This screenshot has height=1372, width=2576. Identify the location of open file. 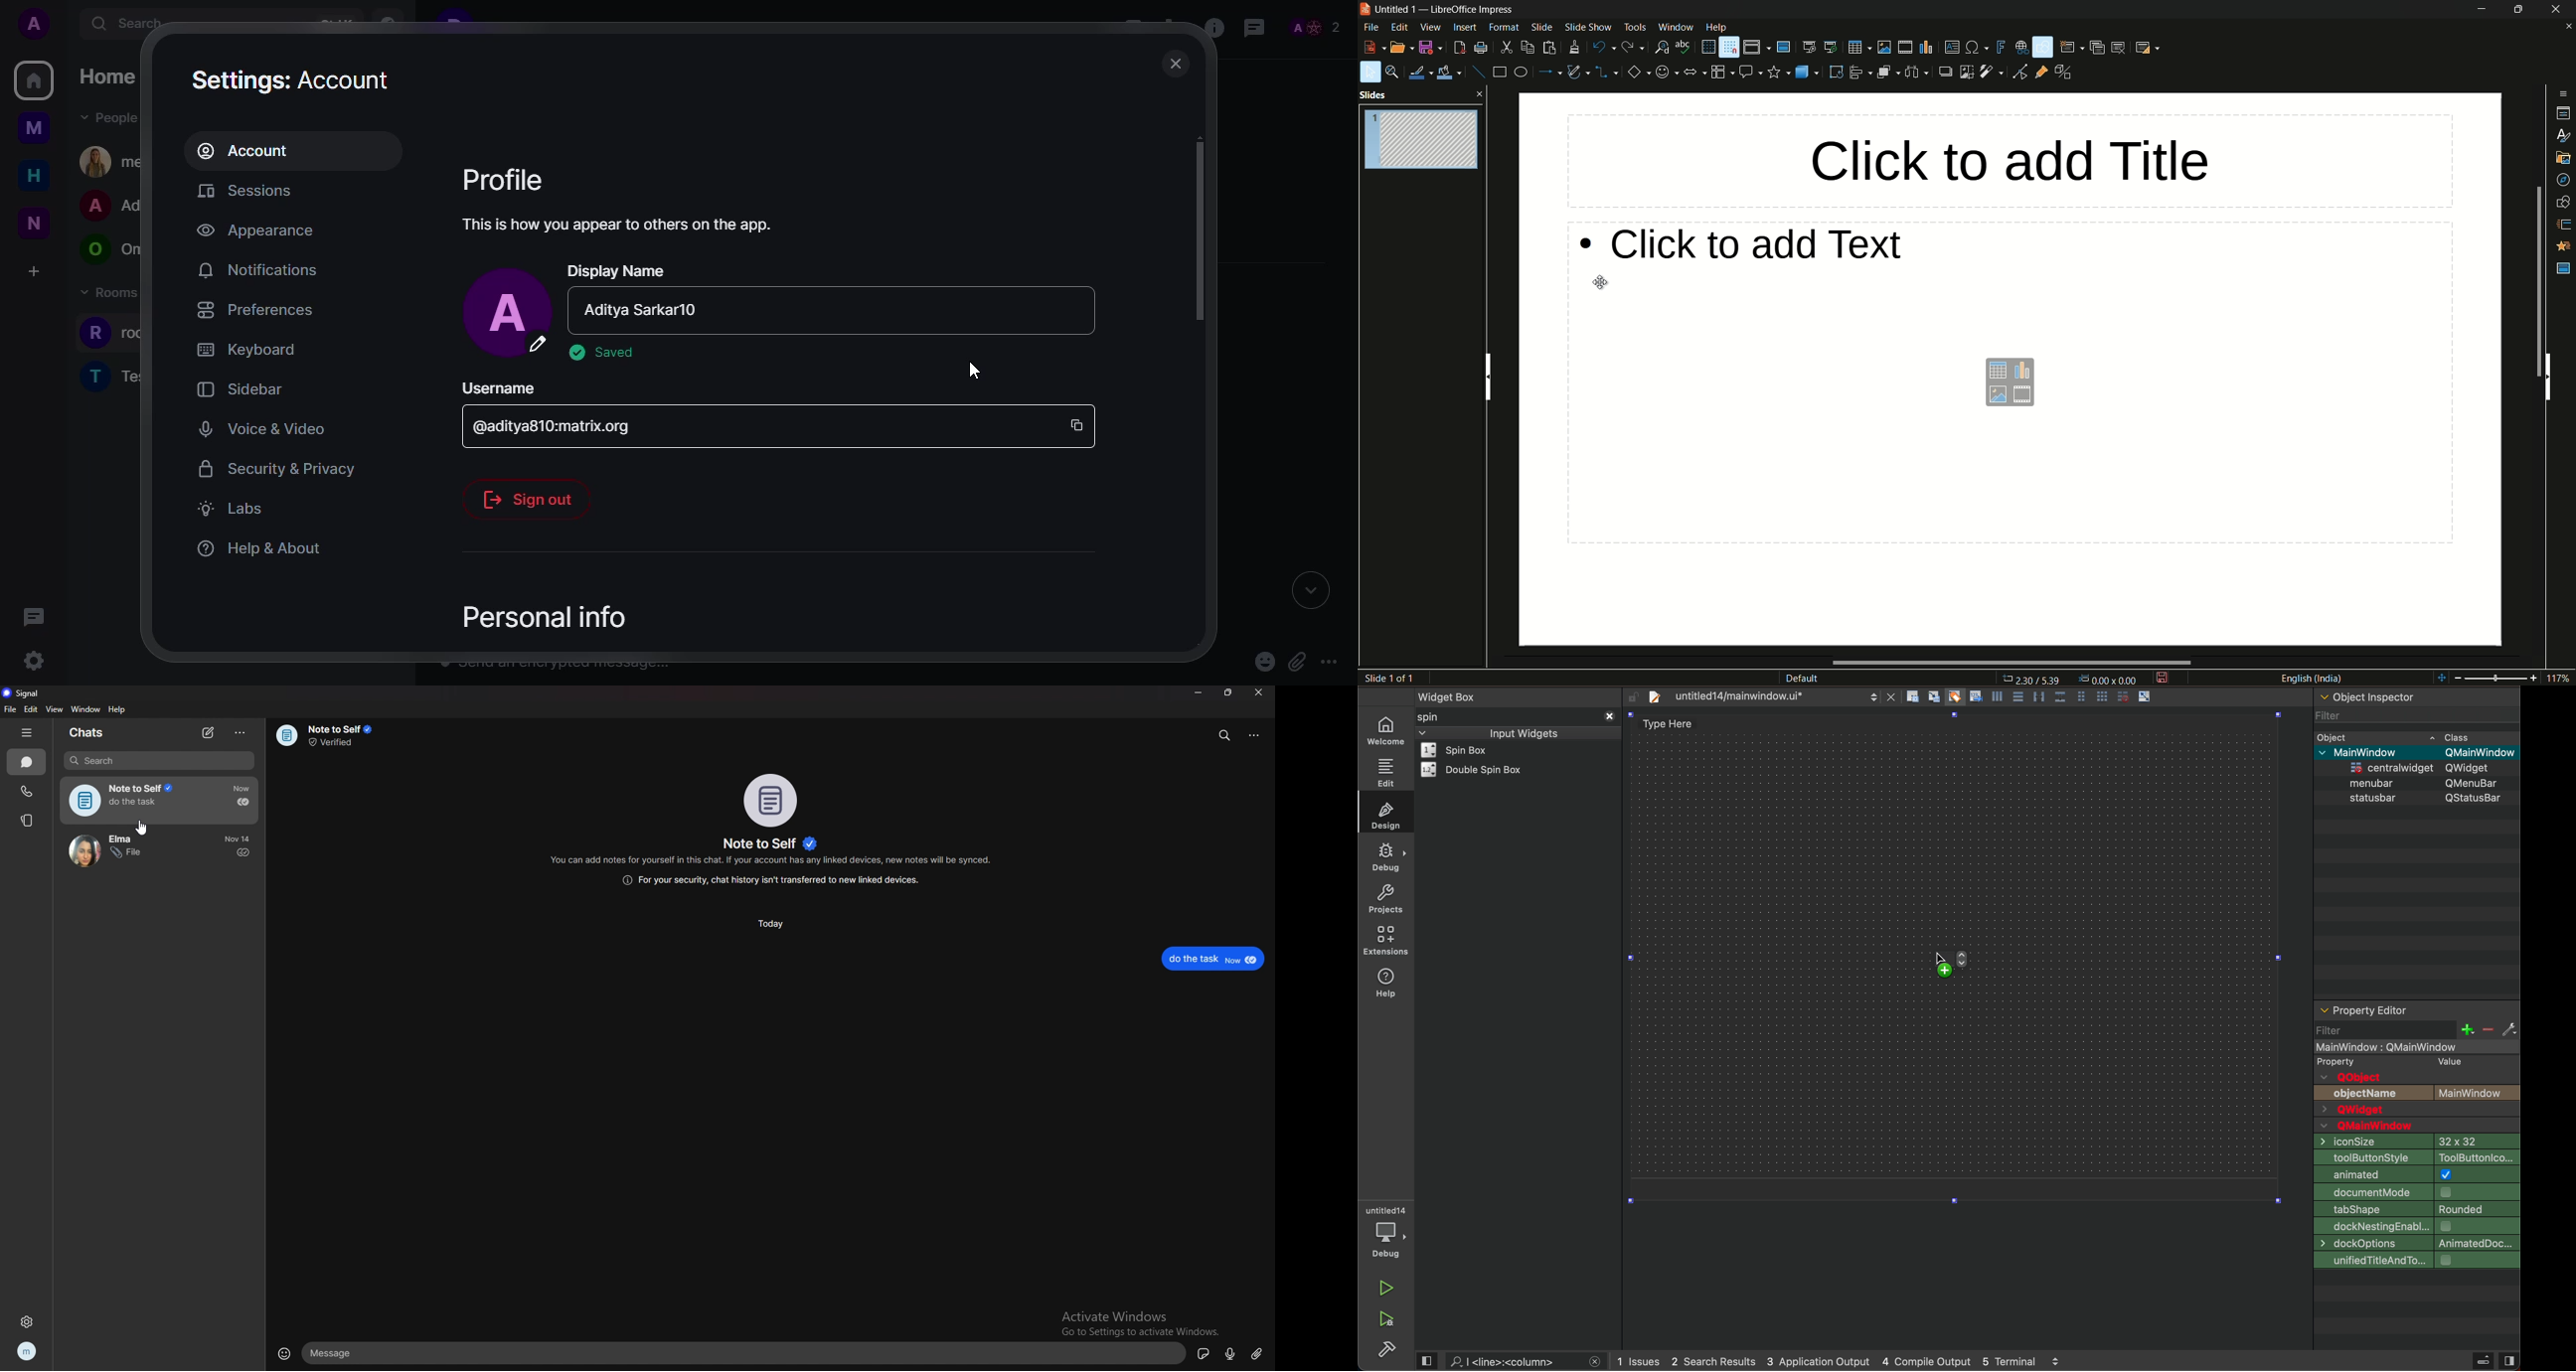
(1400, 48).